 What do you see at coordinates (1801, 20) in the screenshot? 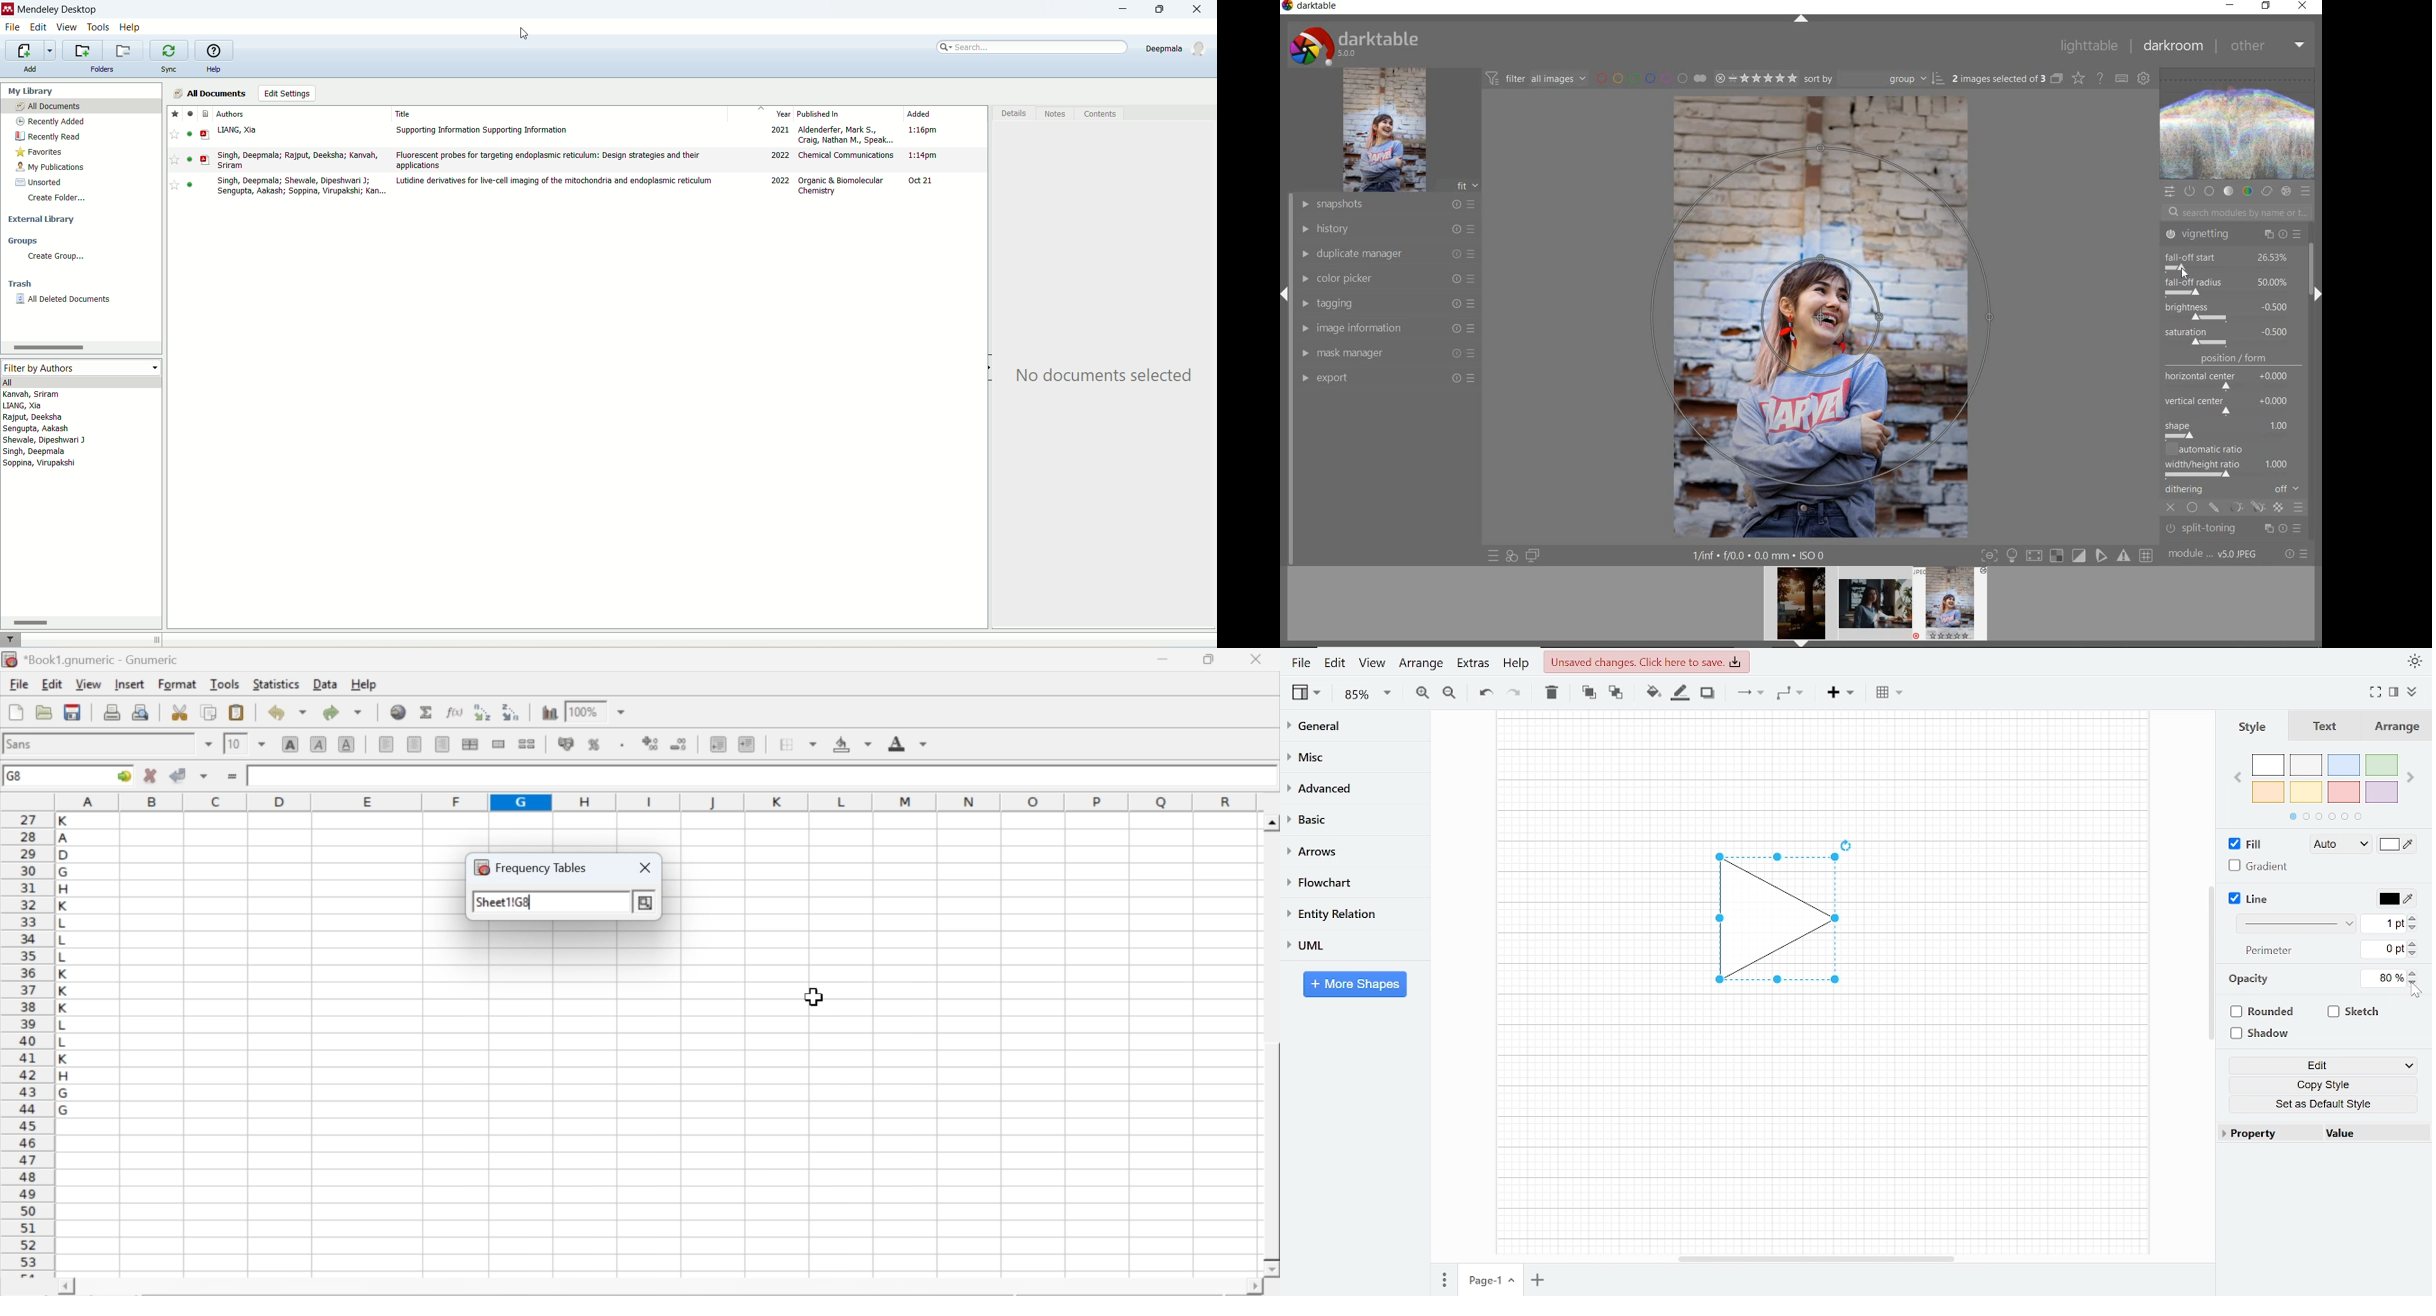
I see `expand/collapse` at bounding box center [1801, 20].